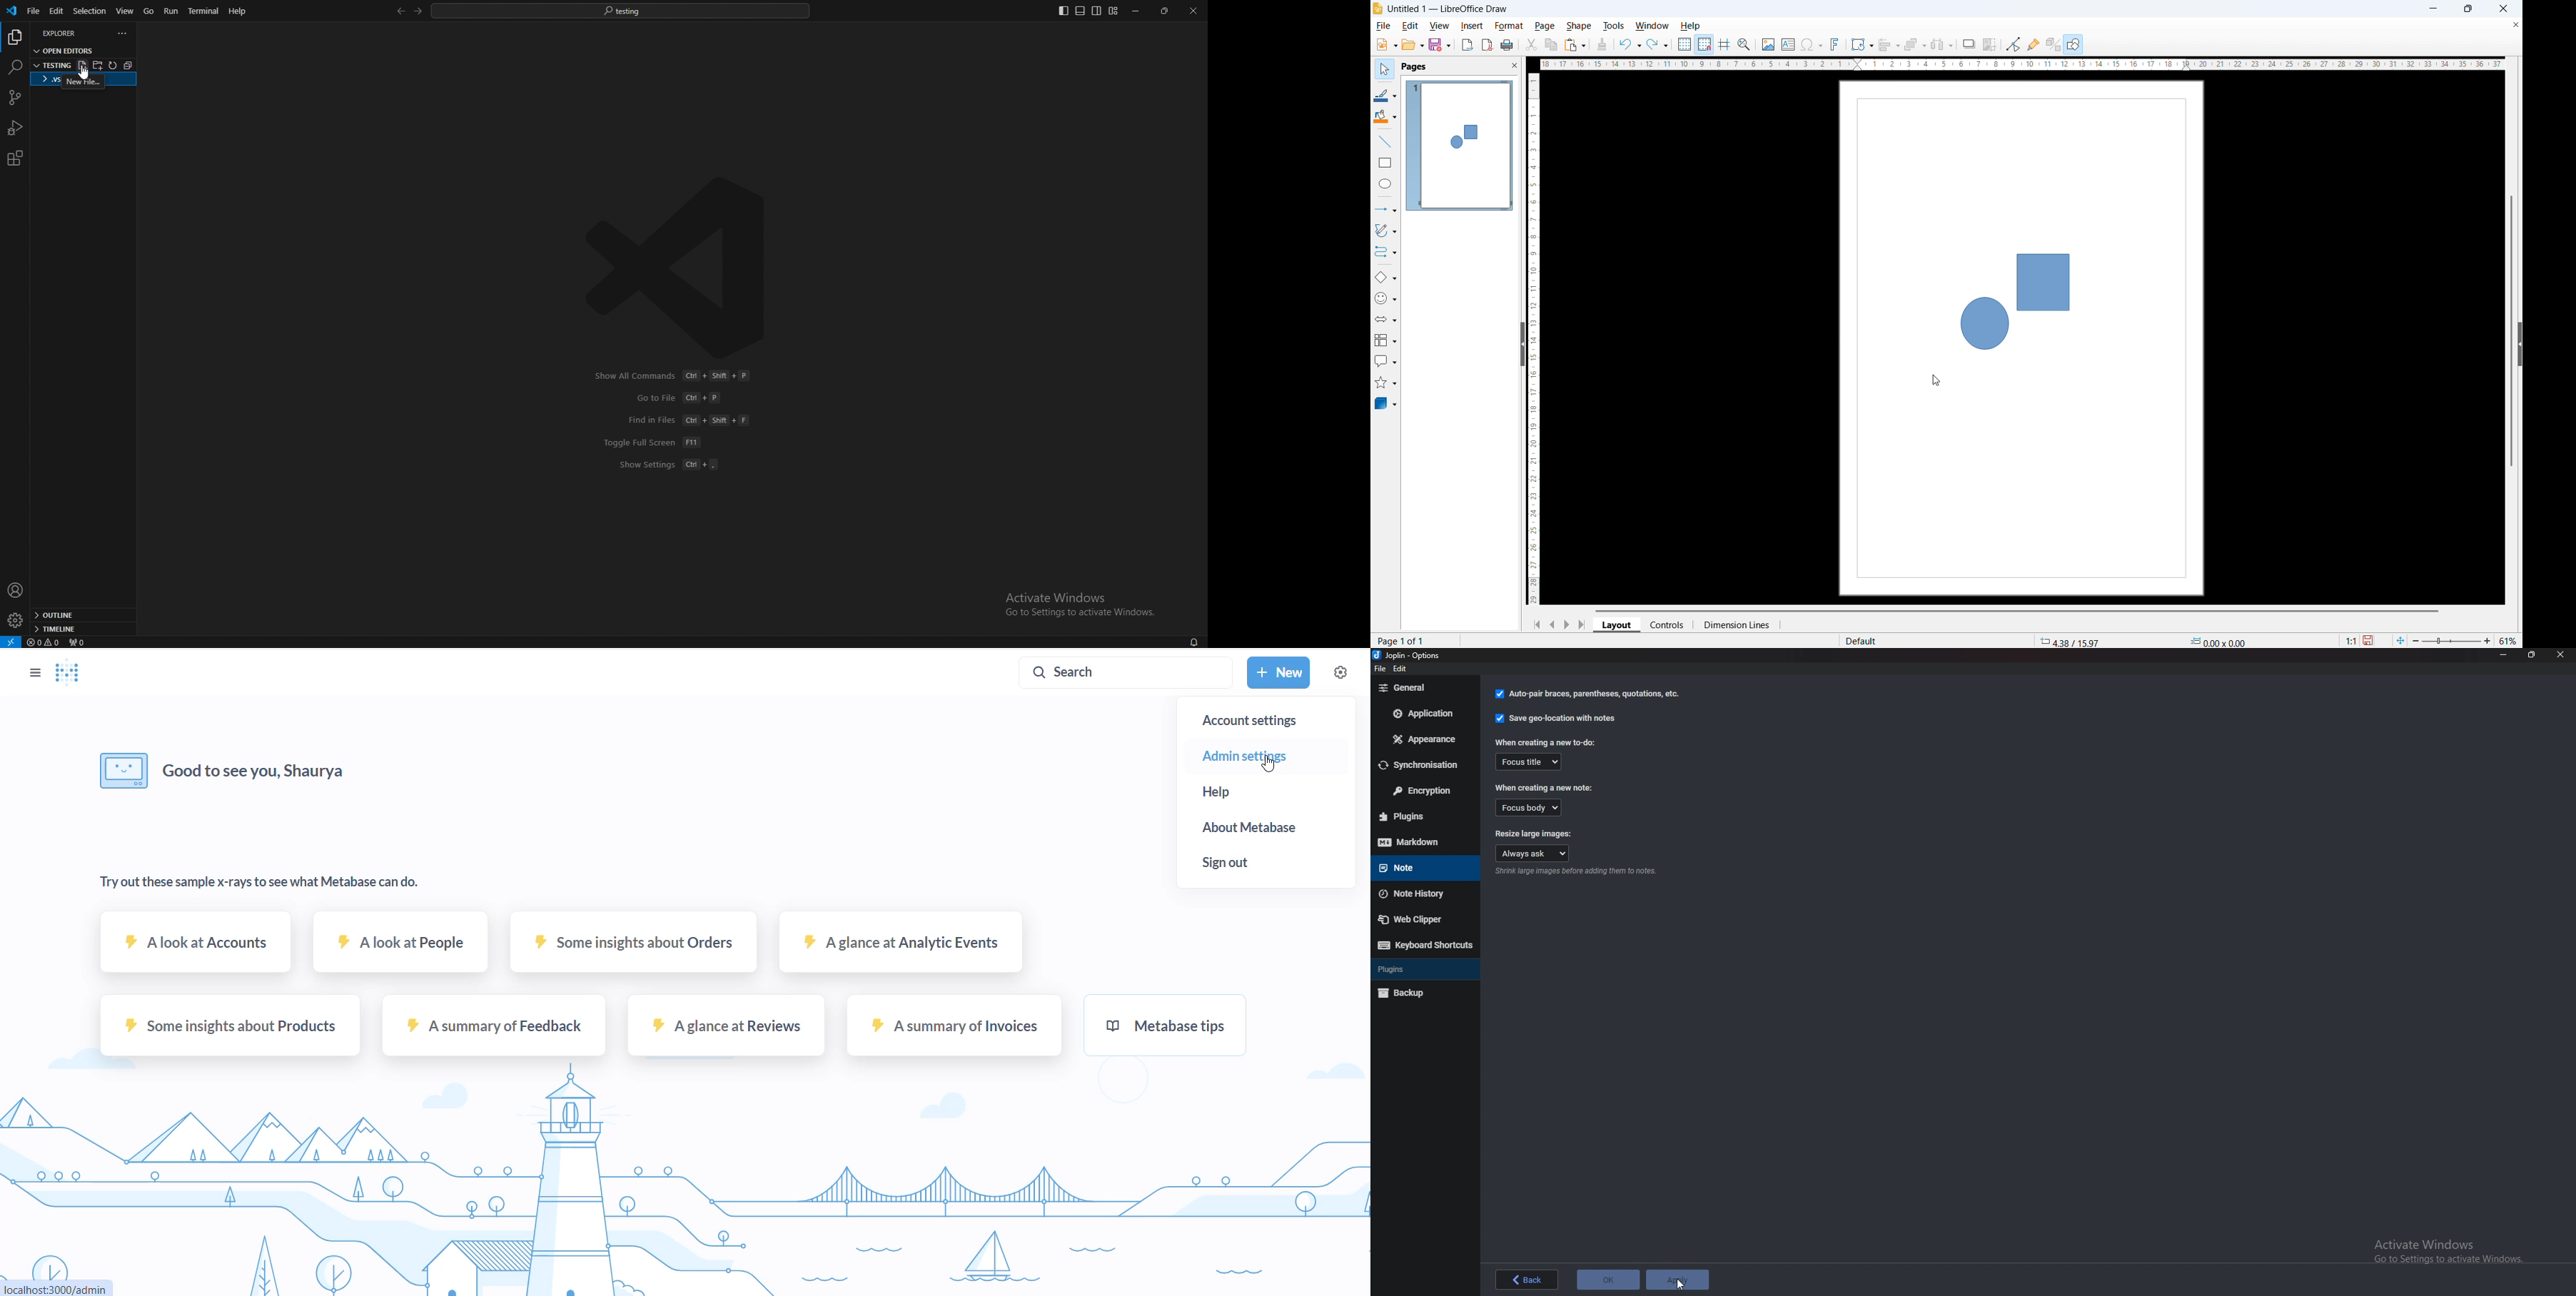 This screenshot has width=2576, height=1316. Describe the element at coordinates (1534, 852) in the screenshot. I see `always ask` at that location.